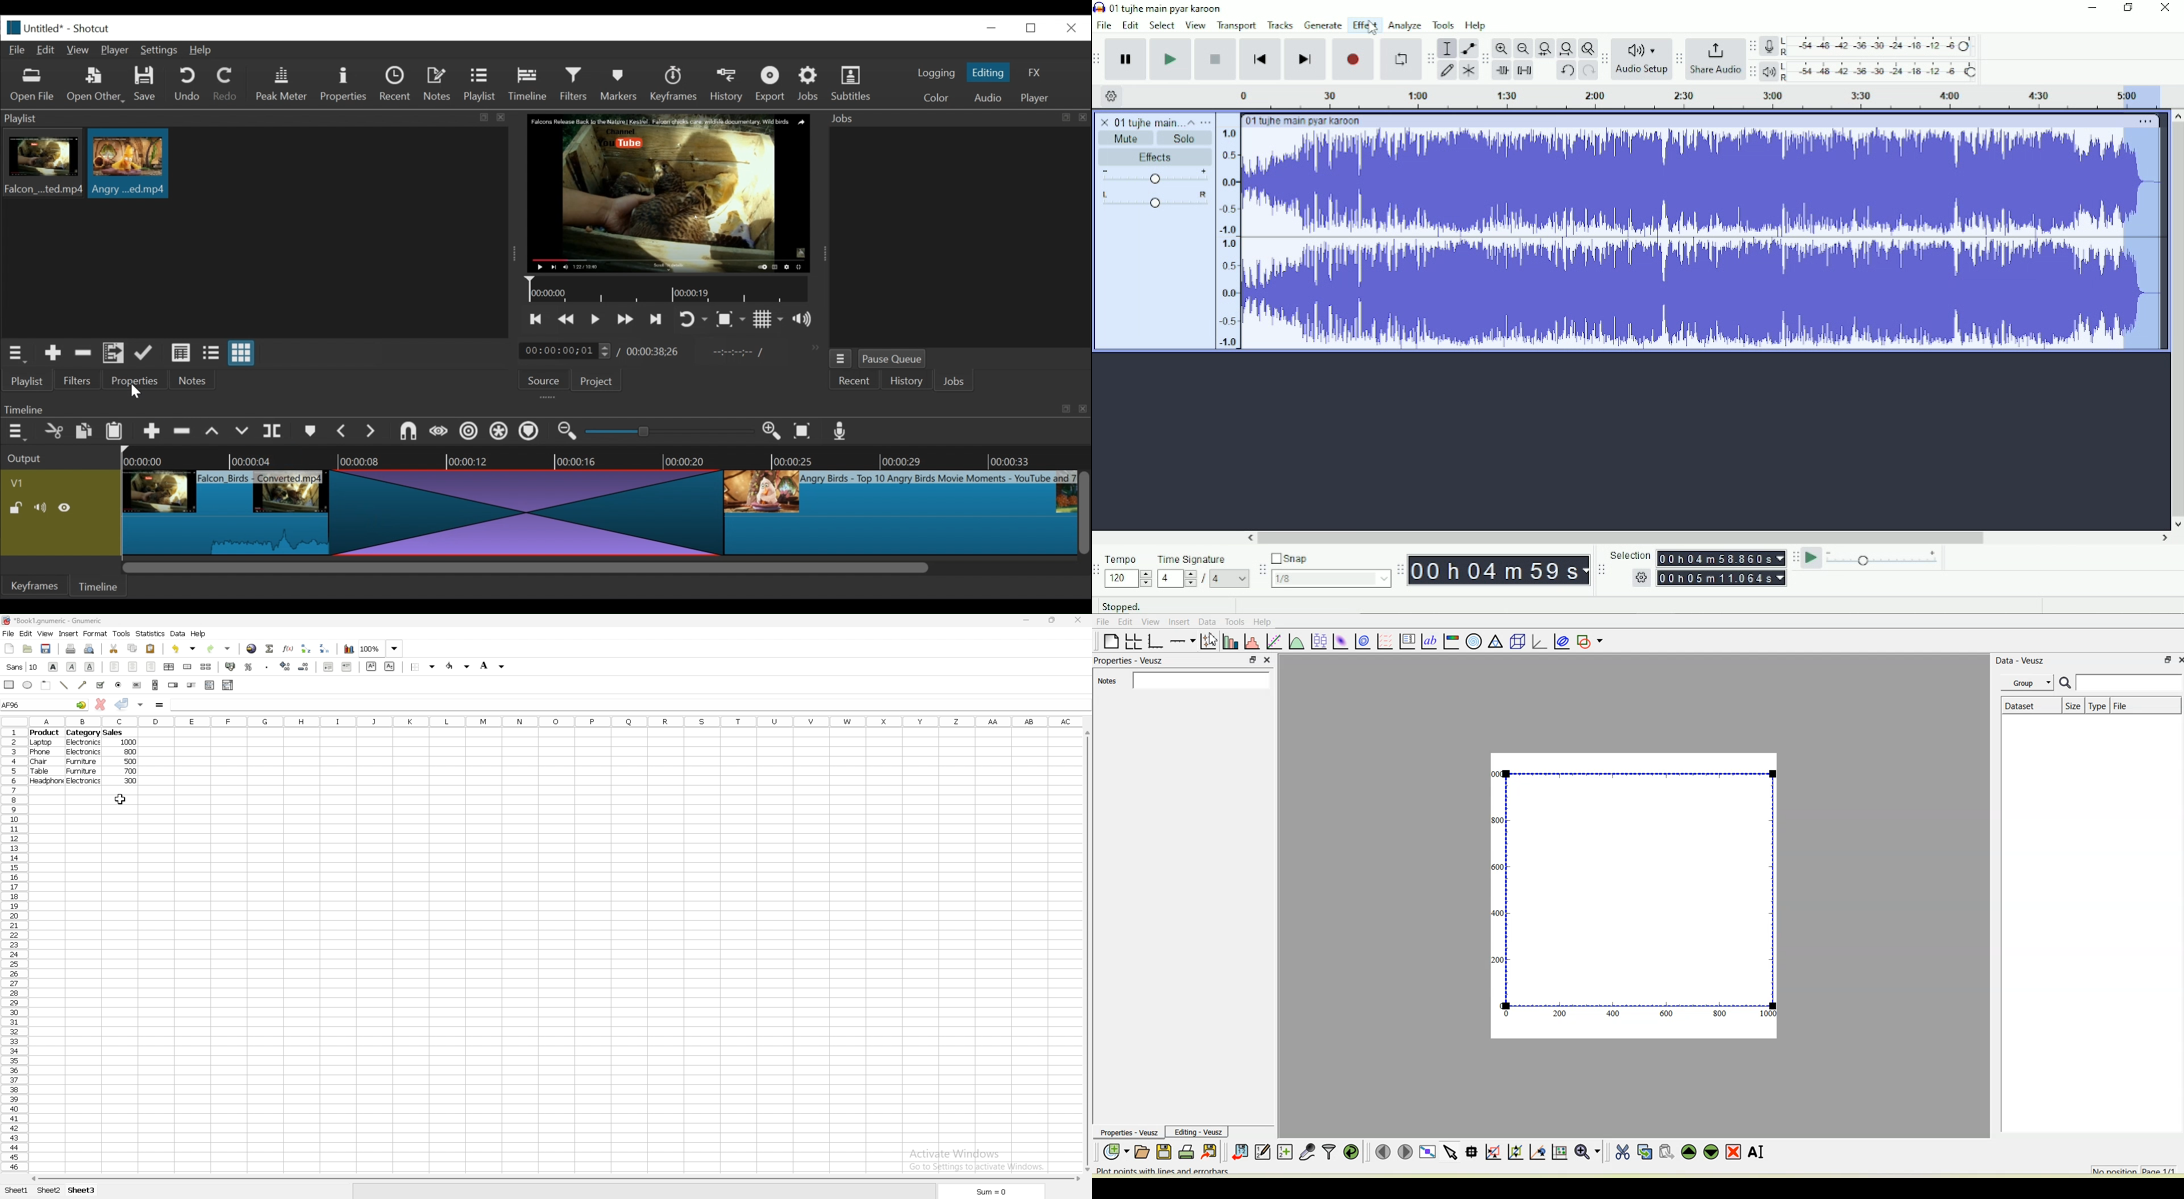 The height and width of the screenshot is (1204, 2184). What do you see at coordinates (1035, 73) in the screenshot?
I see `FX` at bounding box center [1035, 73].